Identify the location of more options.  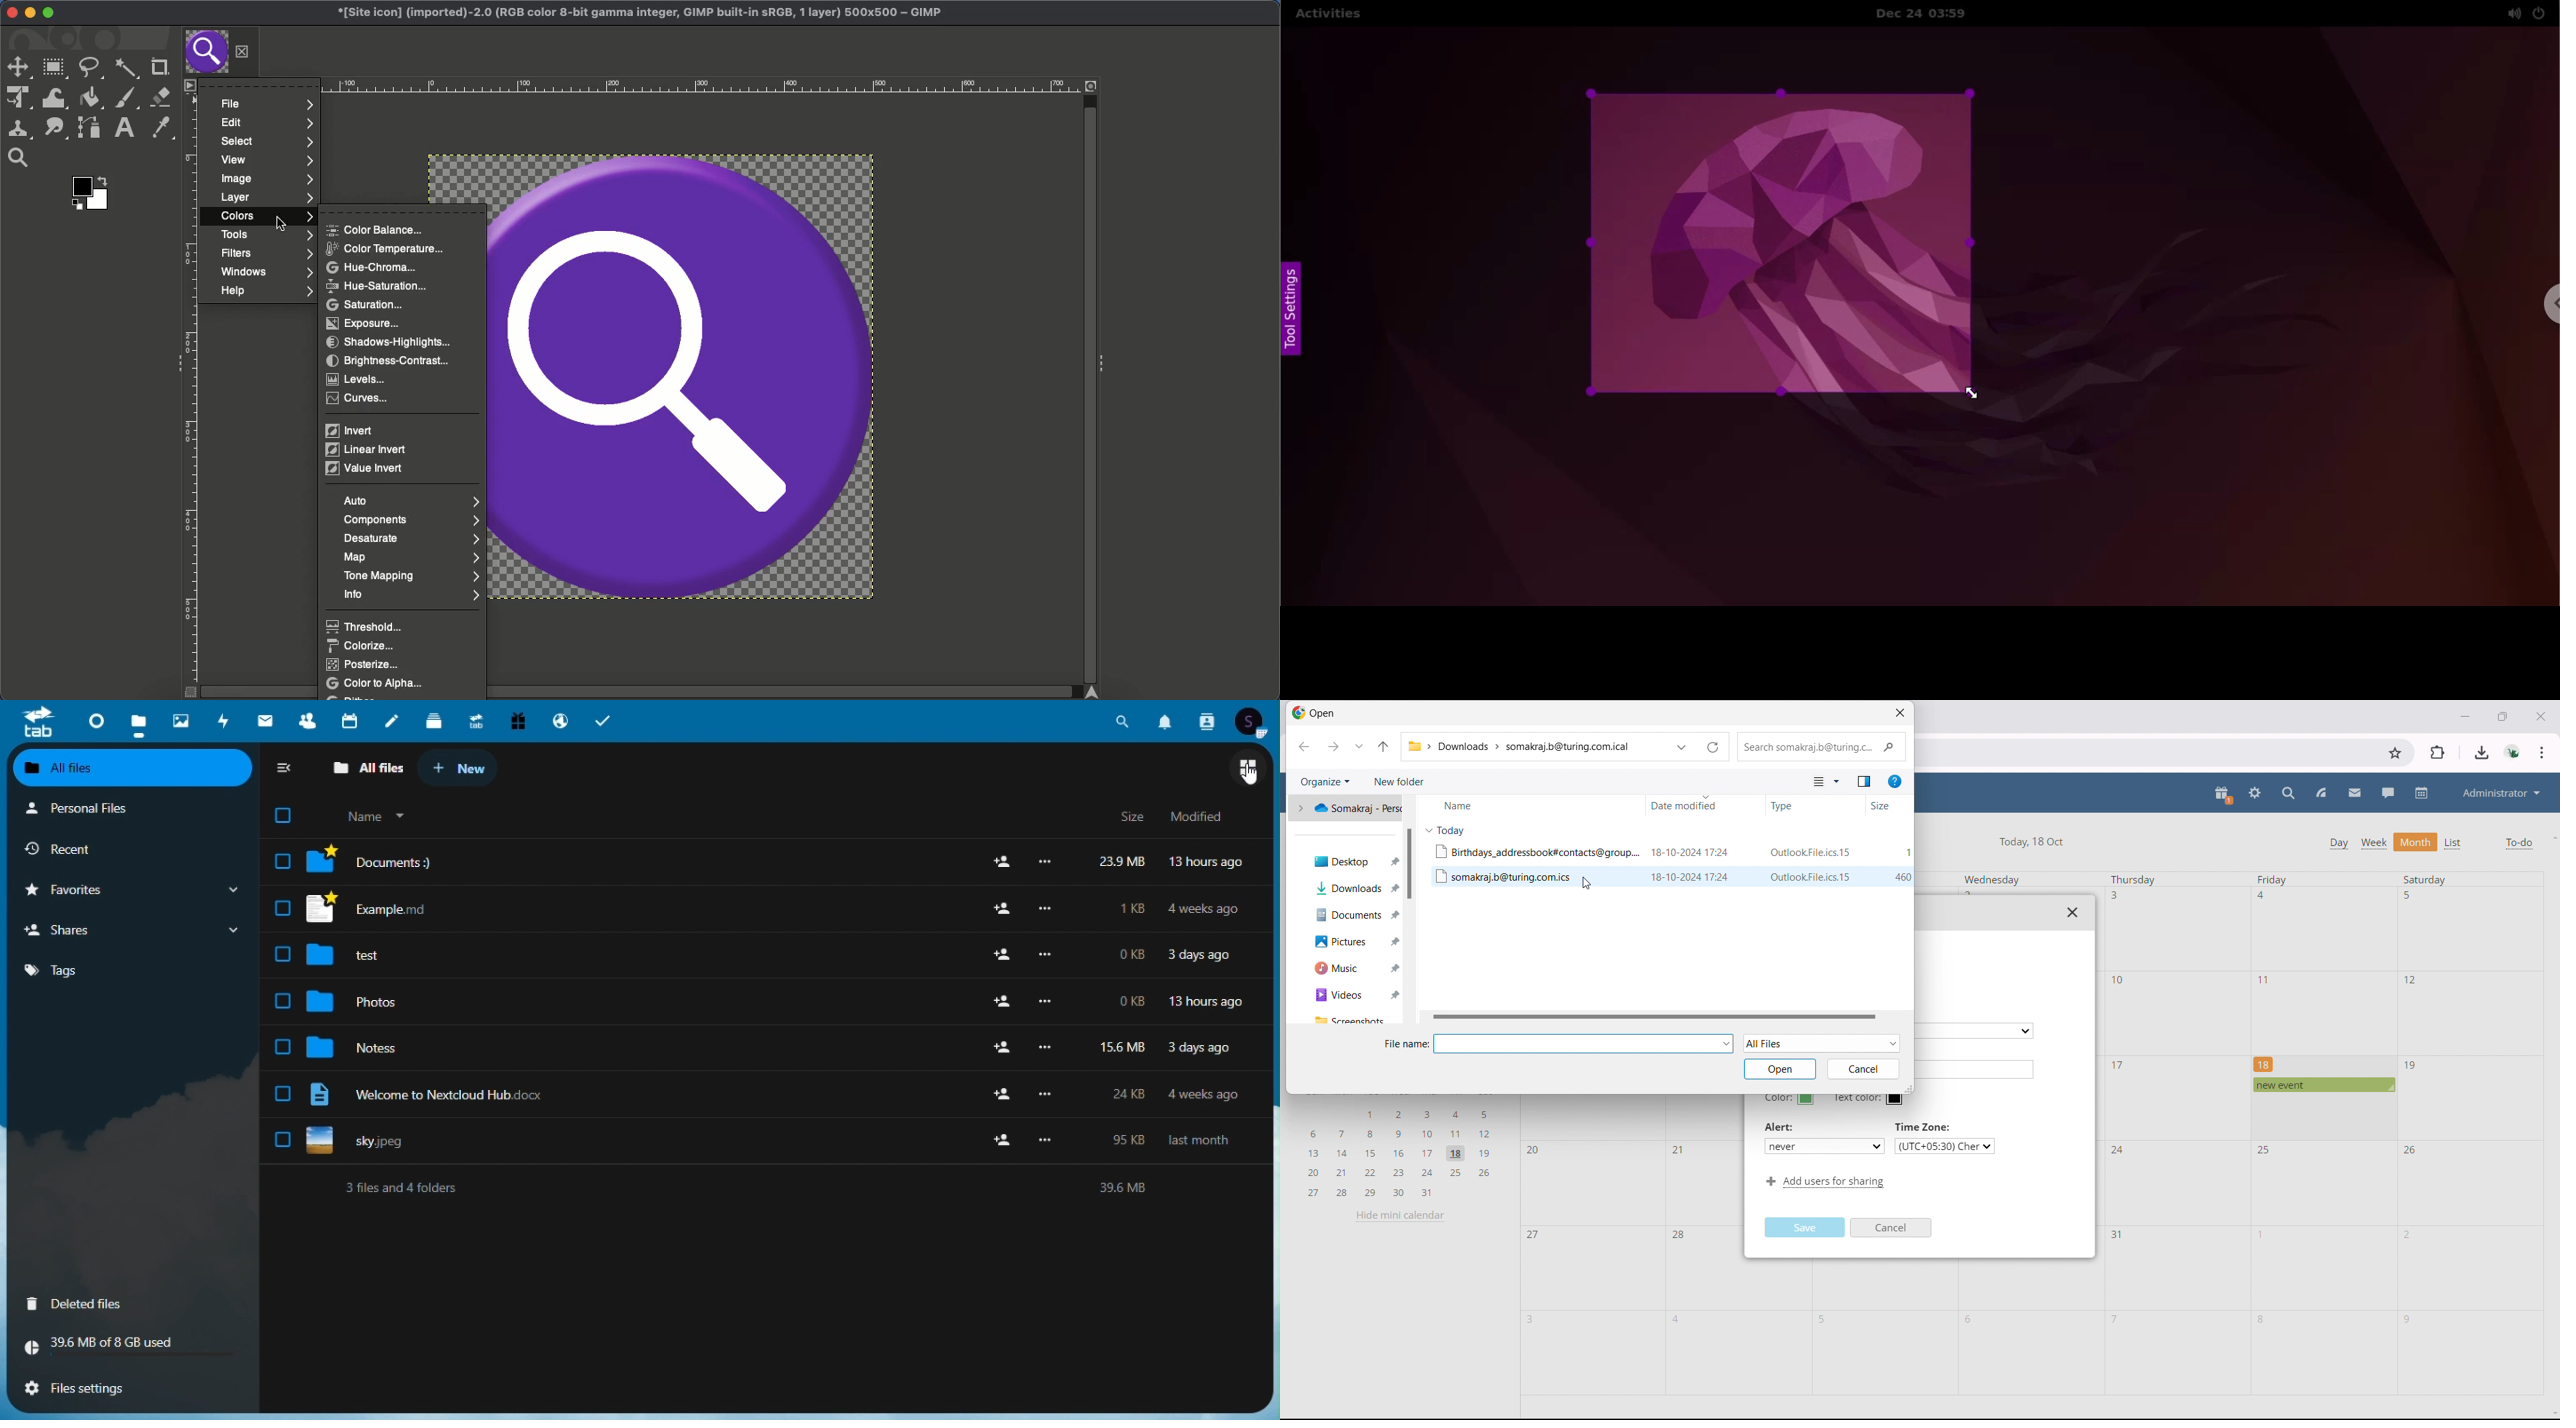
(1046, 863).